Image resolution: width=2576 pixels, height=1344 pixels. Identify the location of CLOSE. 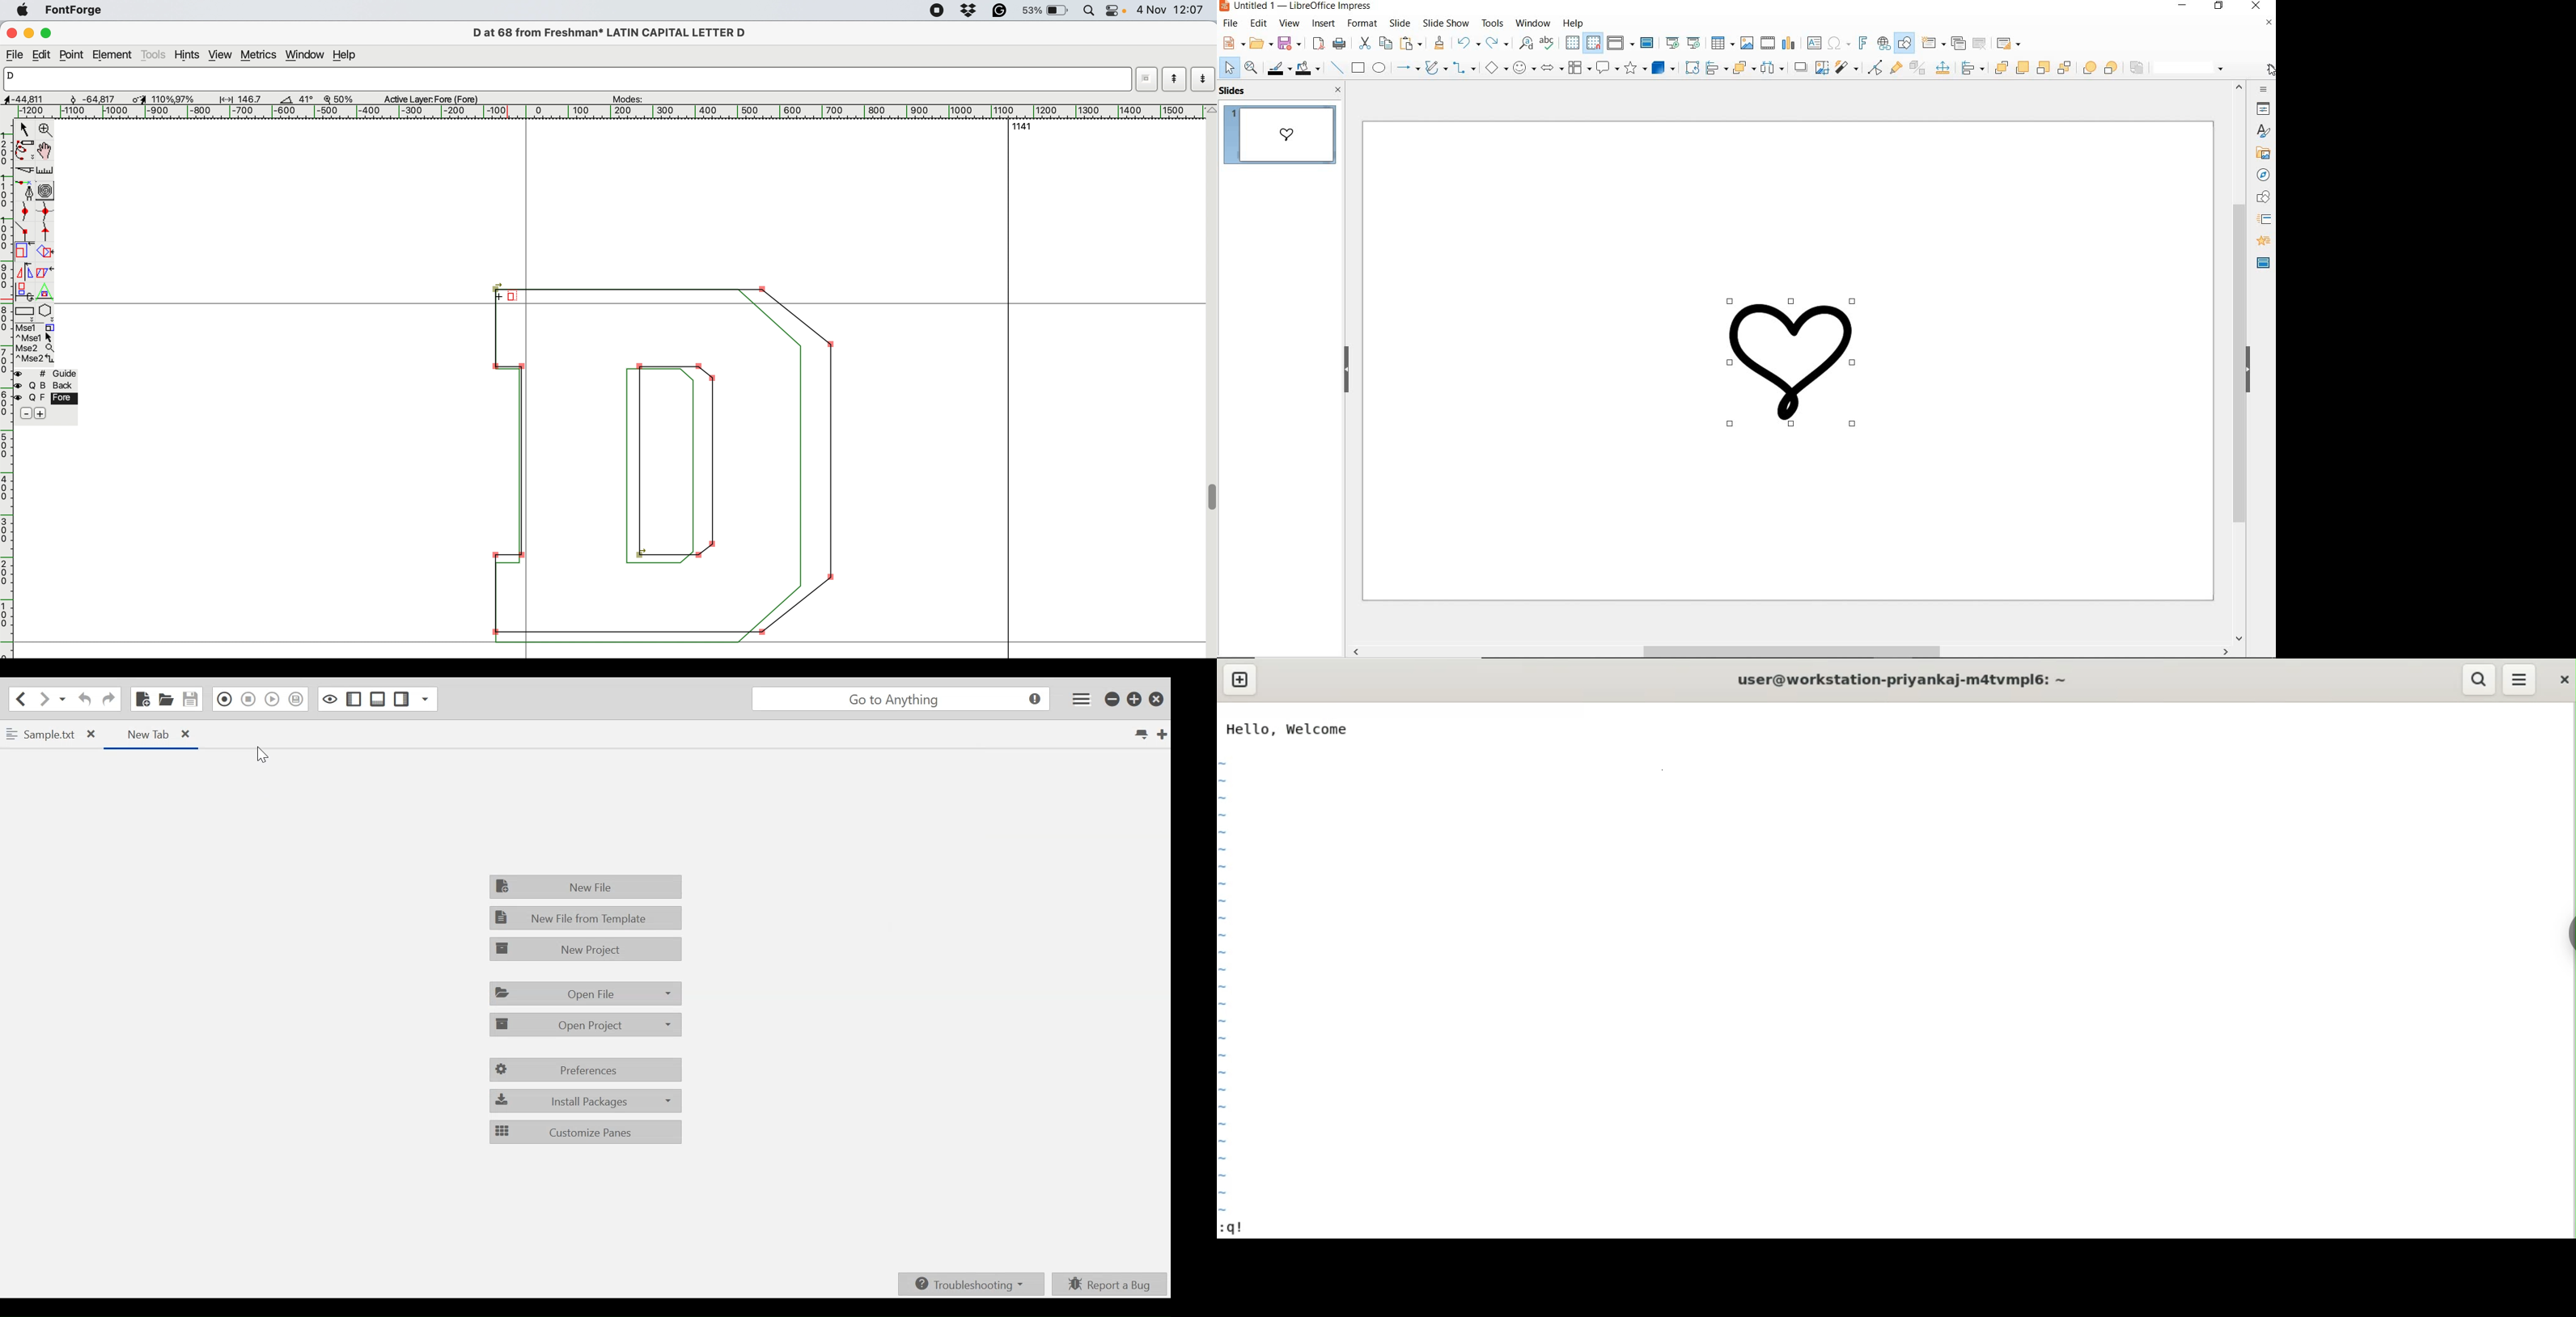
(1339, 90).